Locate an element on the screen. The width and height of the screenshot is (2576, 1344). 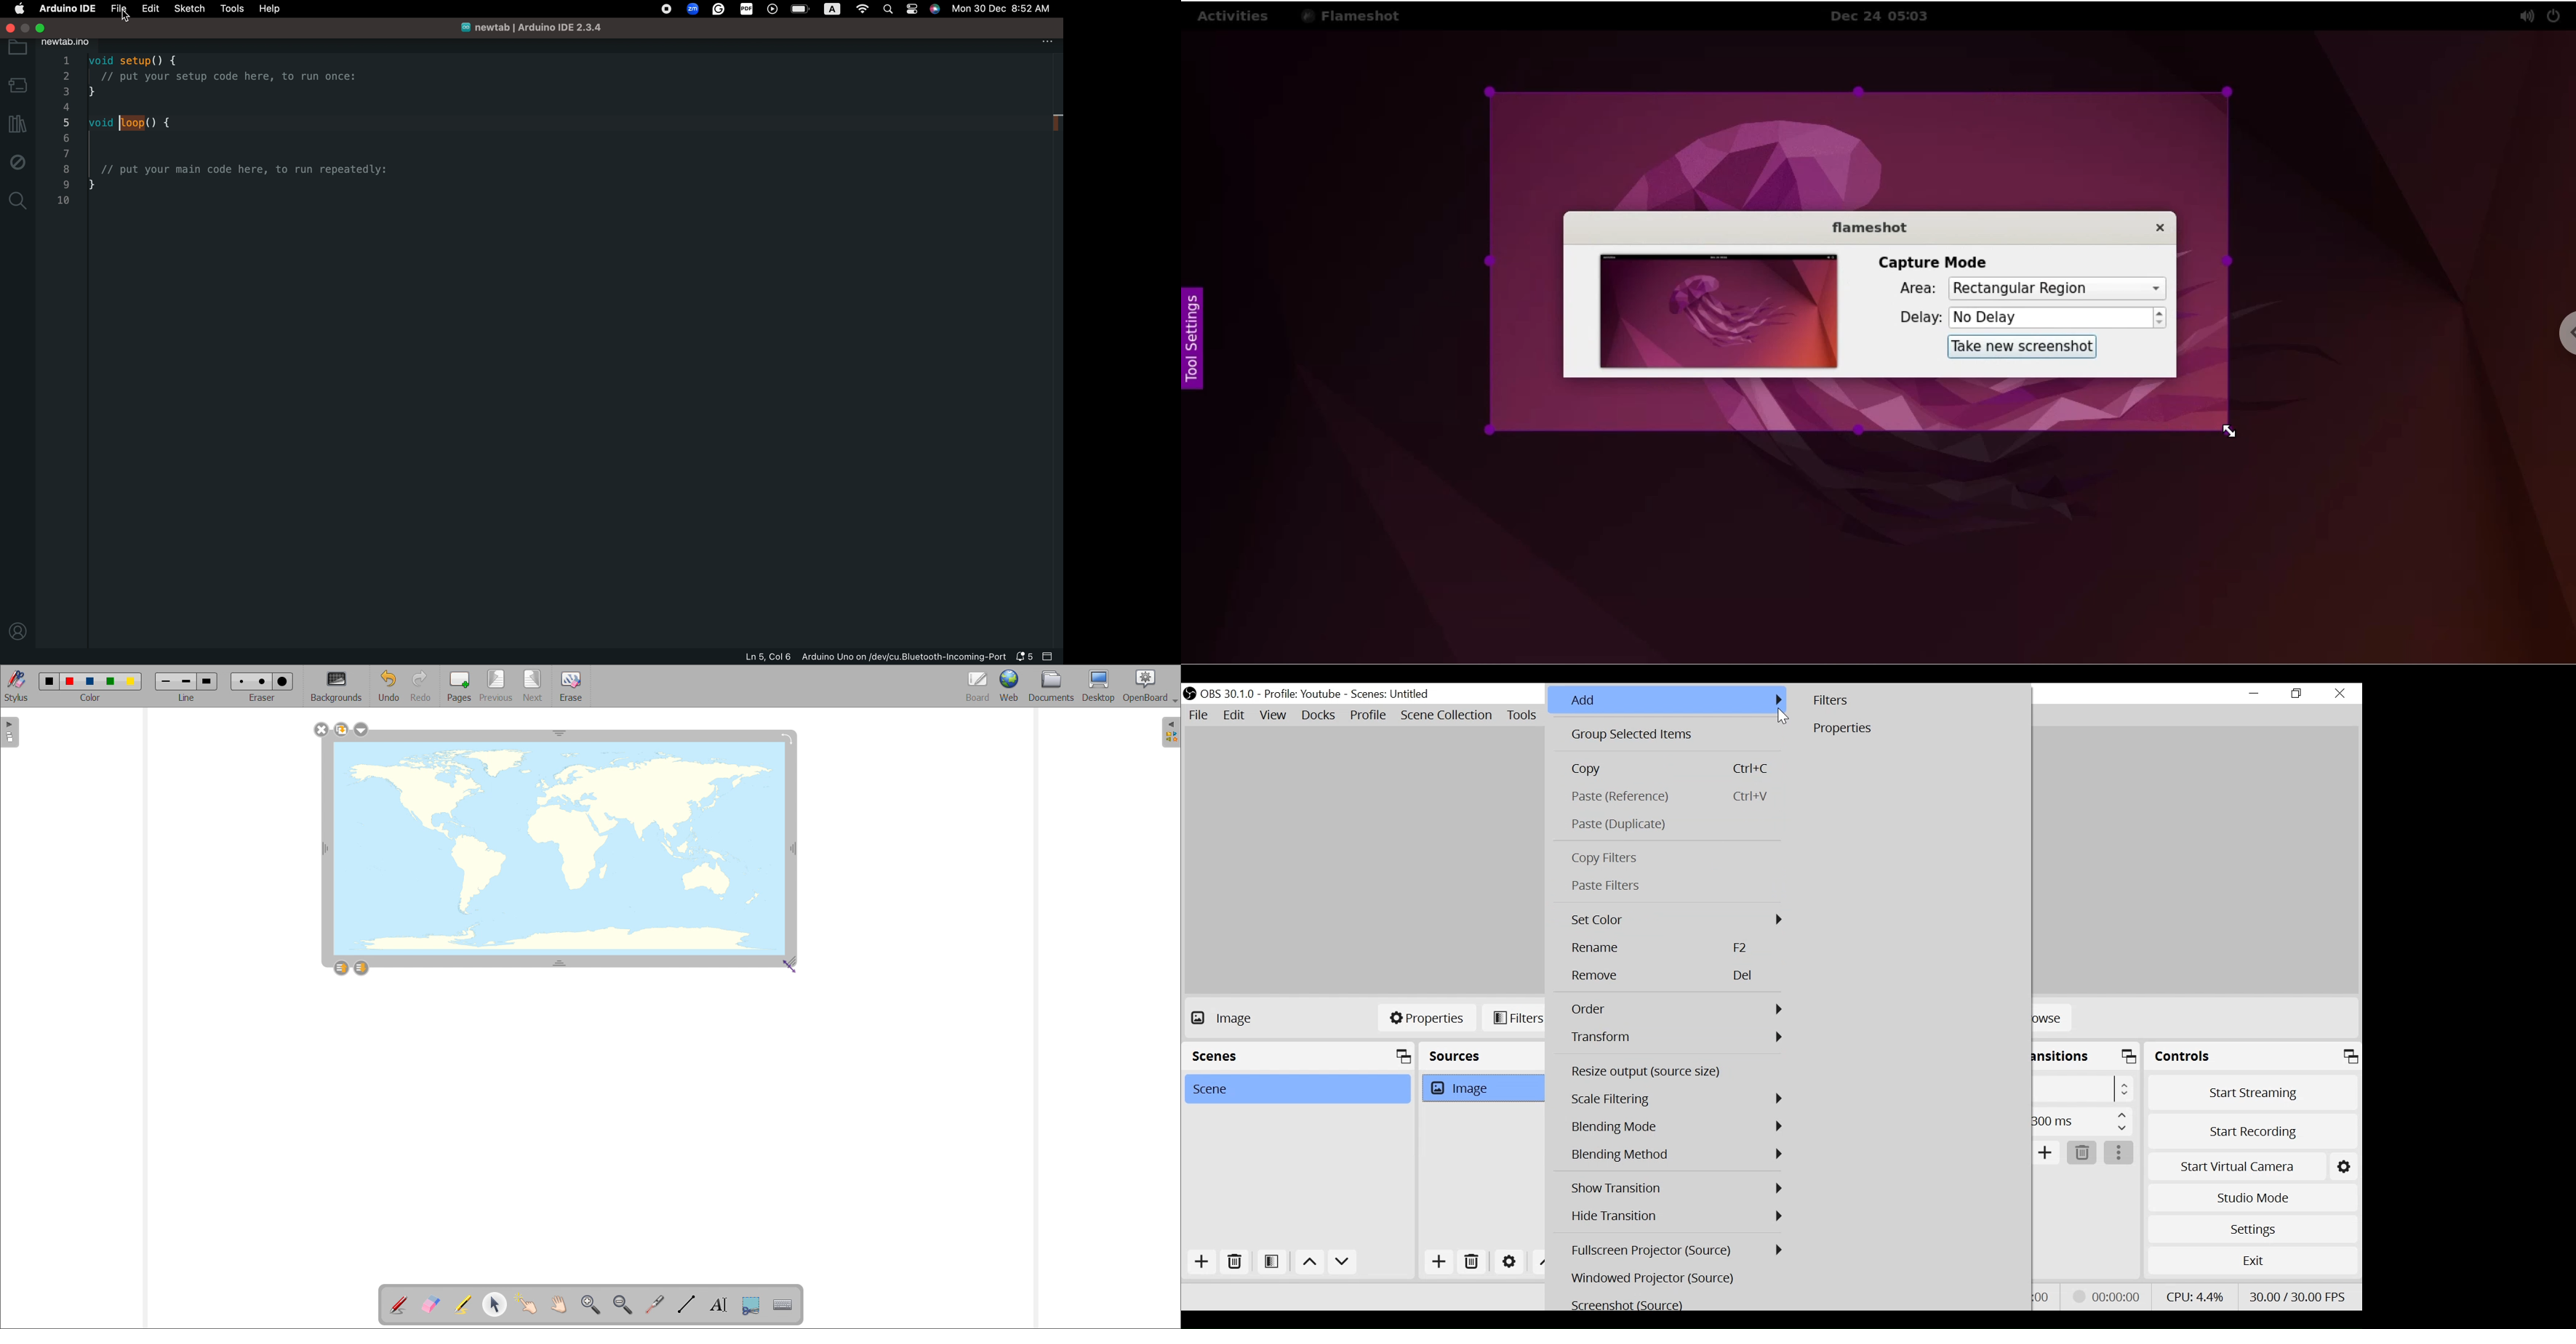
Settings is located at coordinates (2343, 1167).